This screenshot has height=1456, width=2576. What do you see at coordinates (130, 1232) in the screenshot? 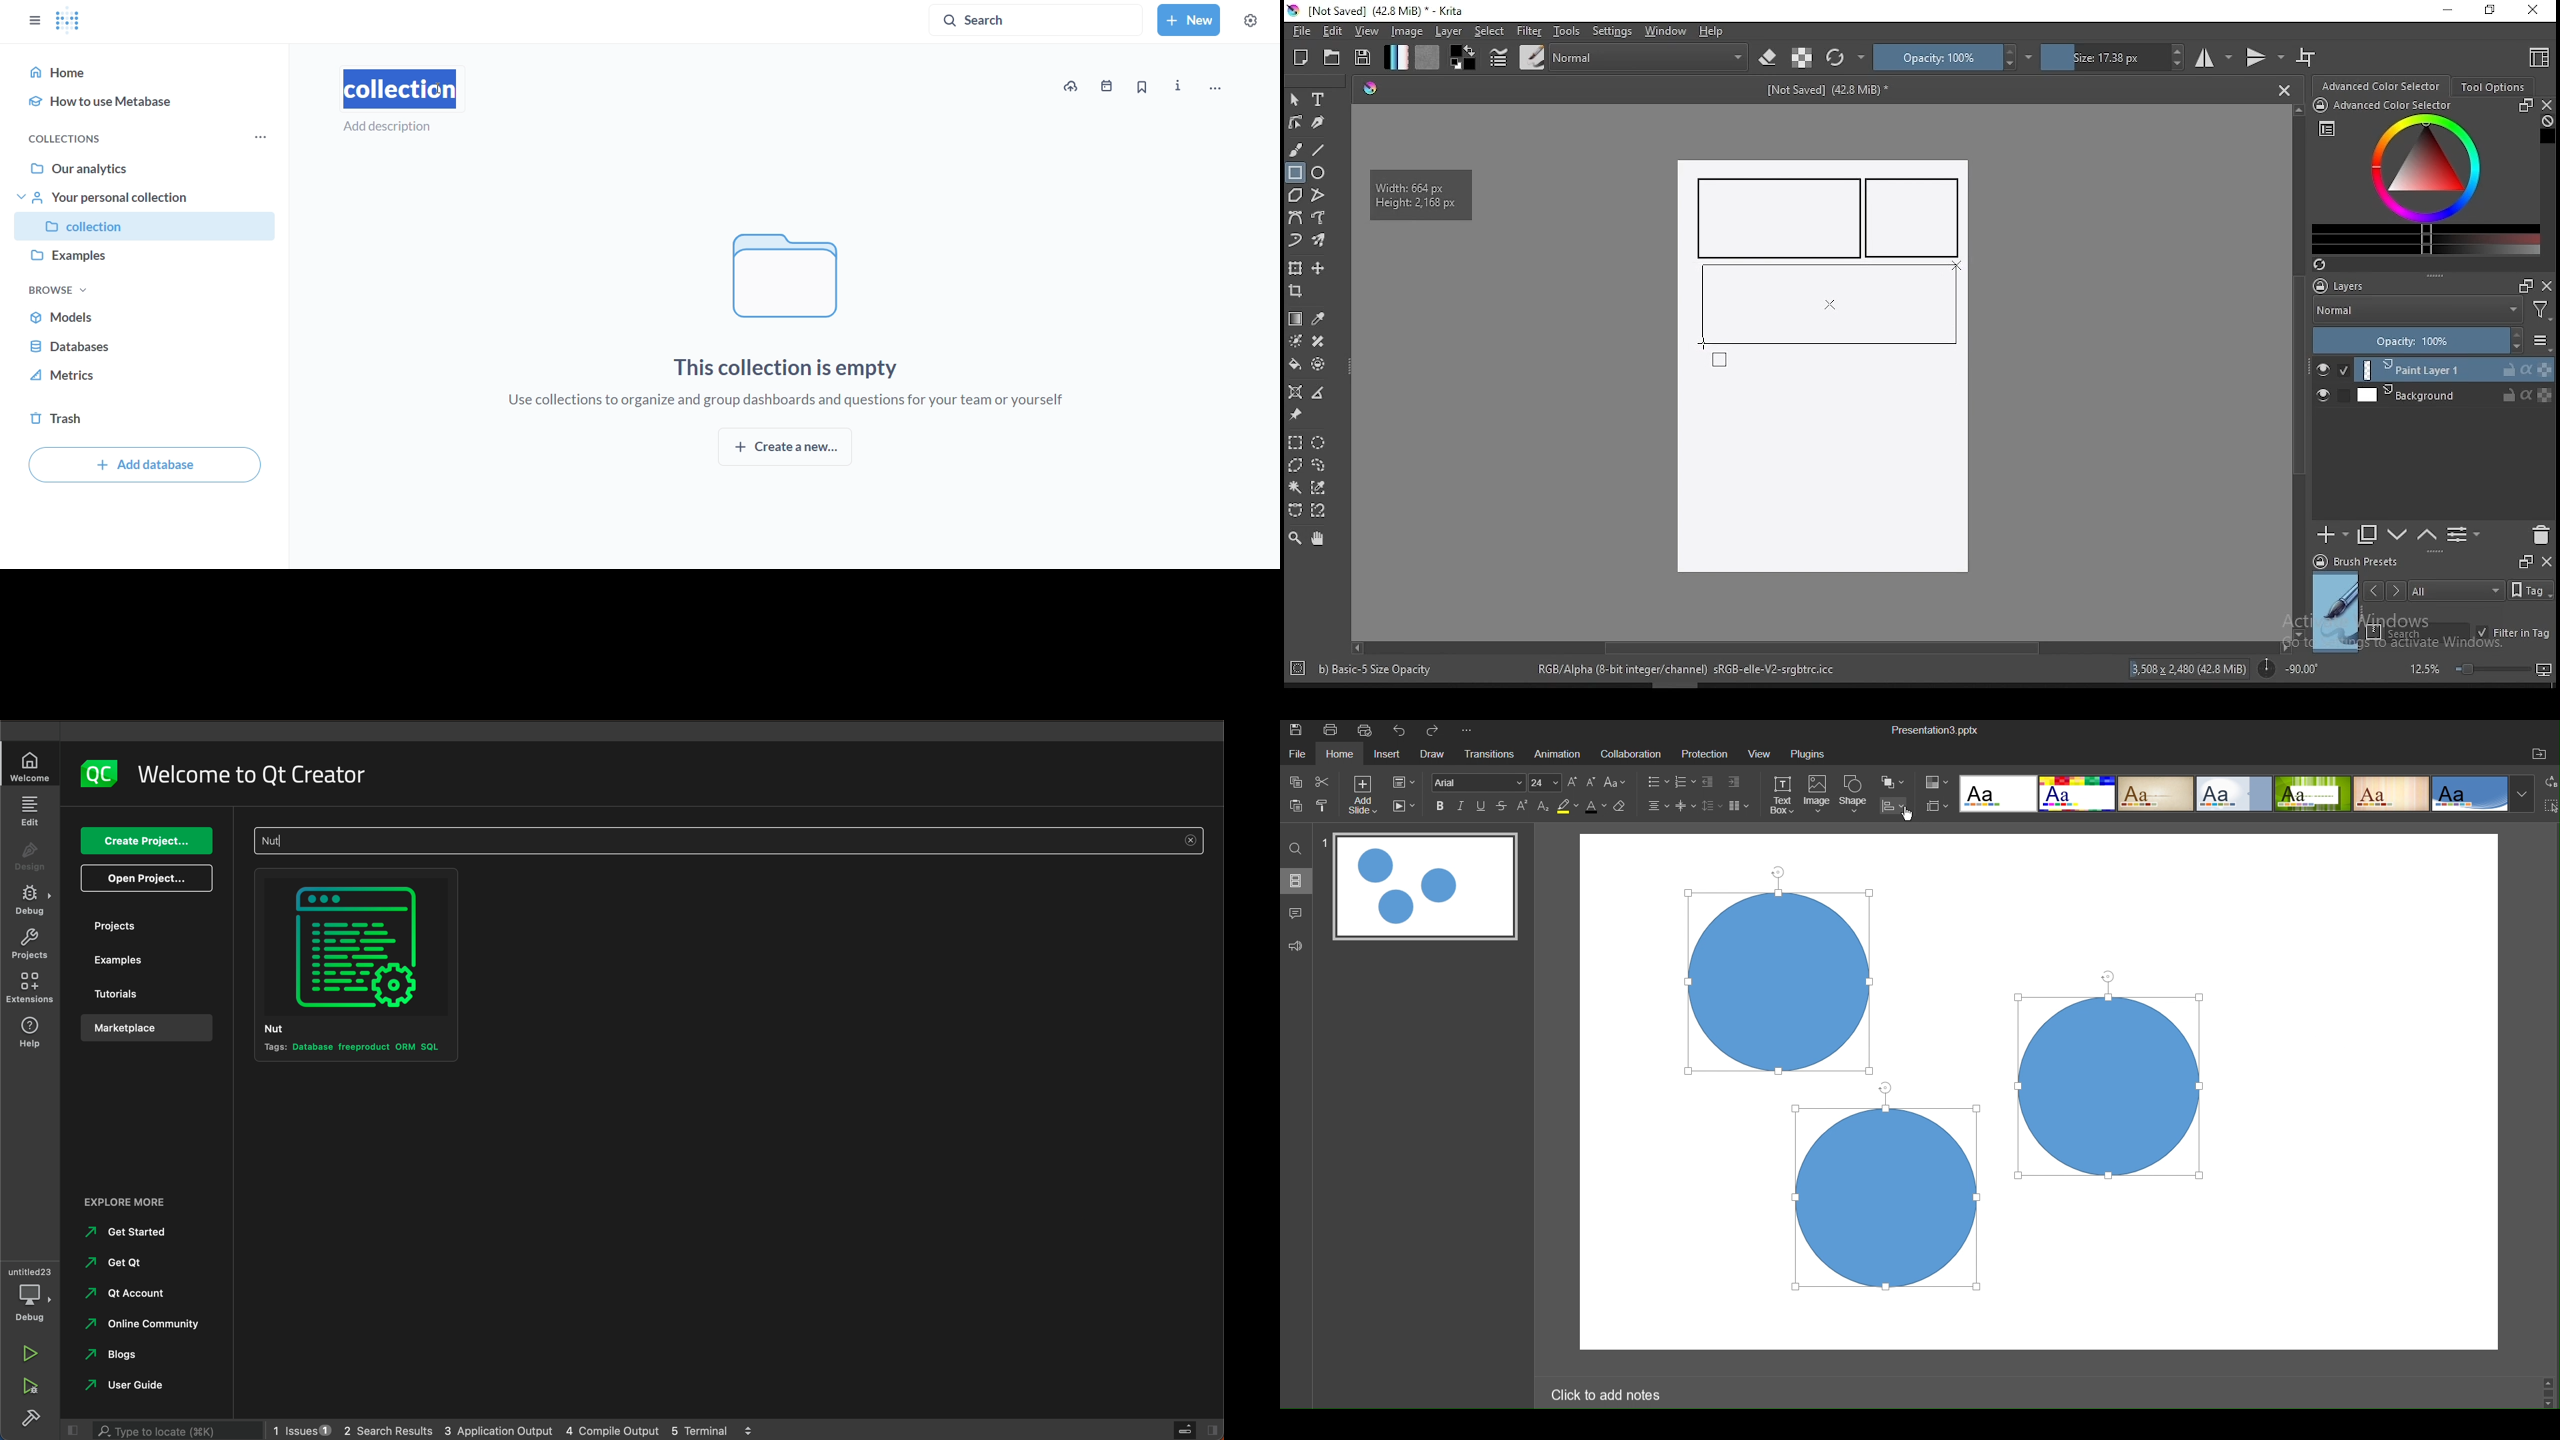
I see `` at bounding box center [130, 1232].